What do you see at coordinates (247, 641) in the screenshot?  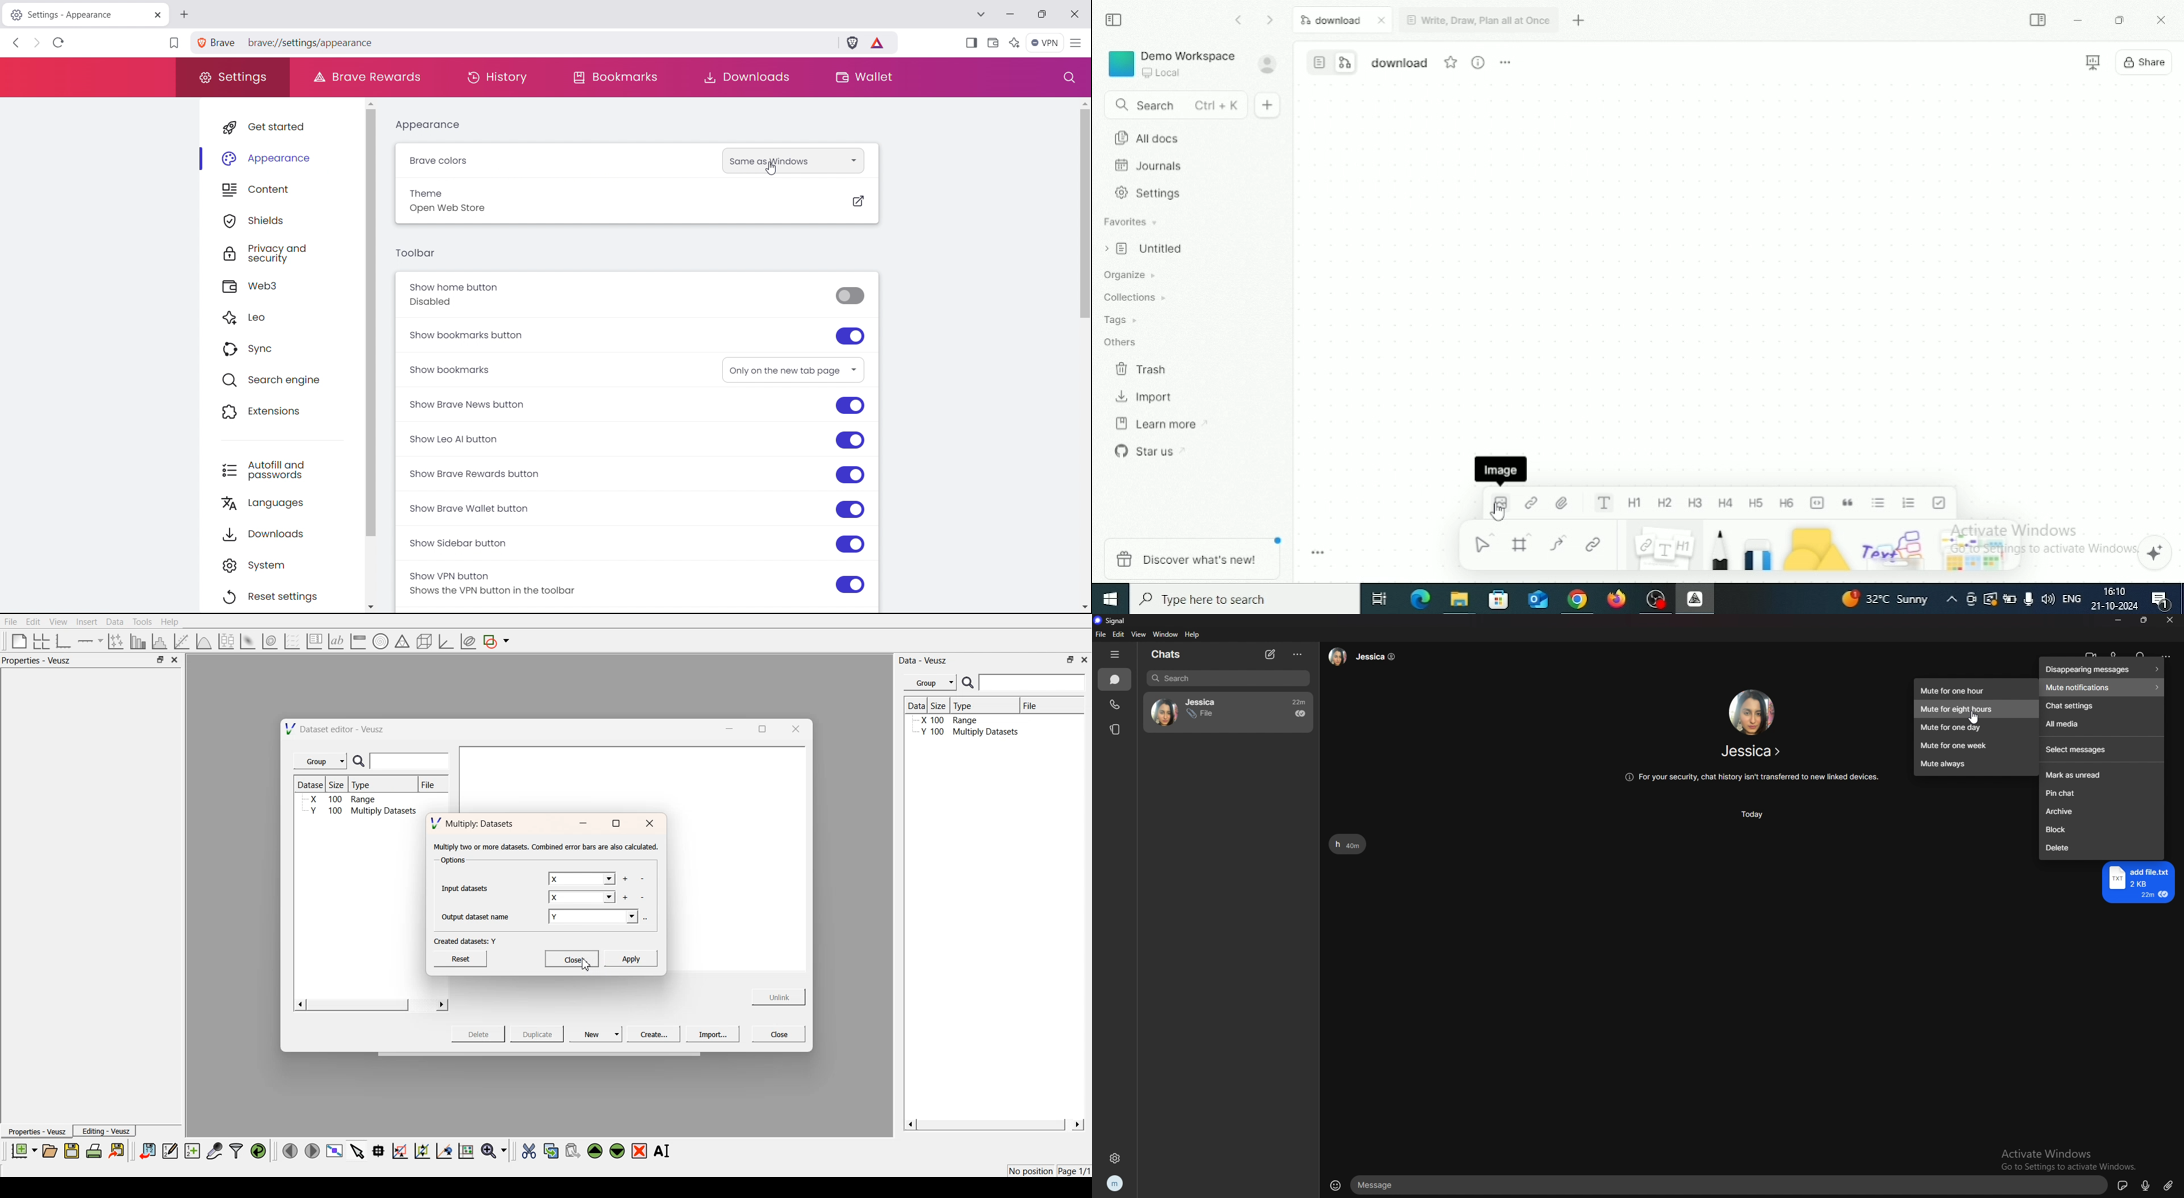 I see `plot a 2d datasets as image` at bounding box center [247, 641].